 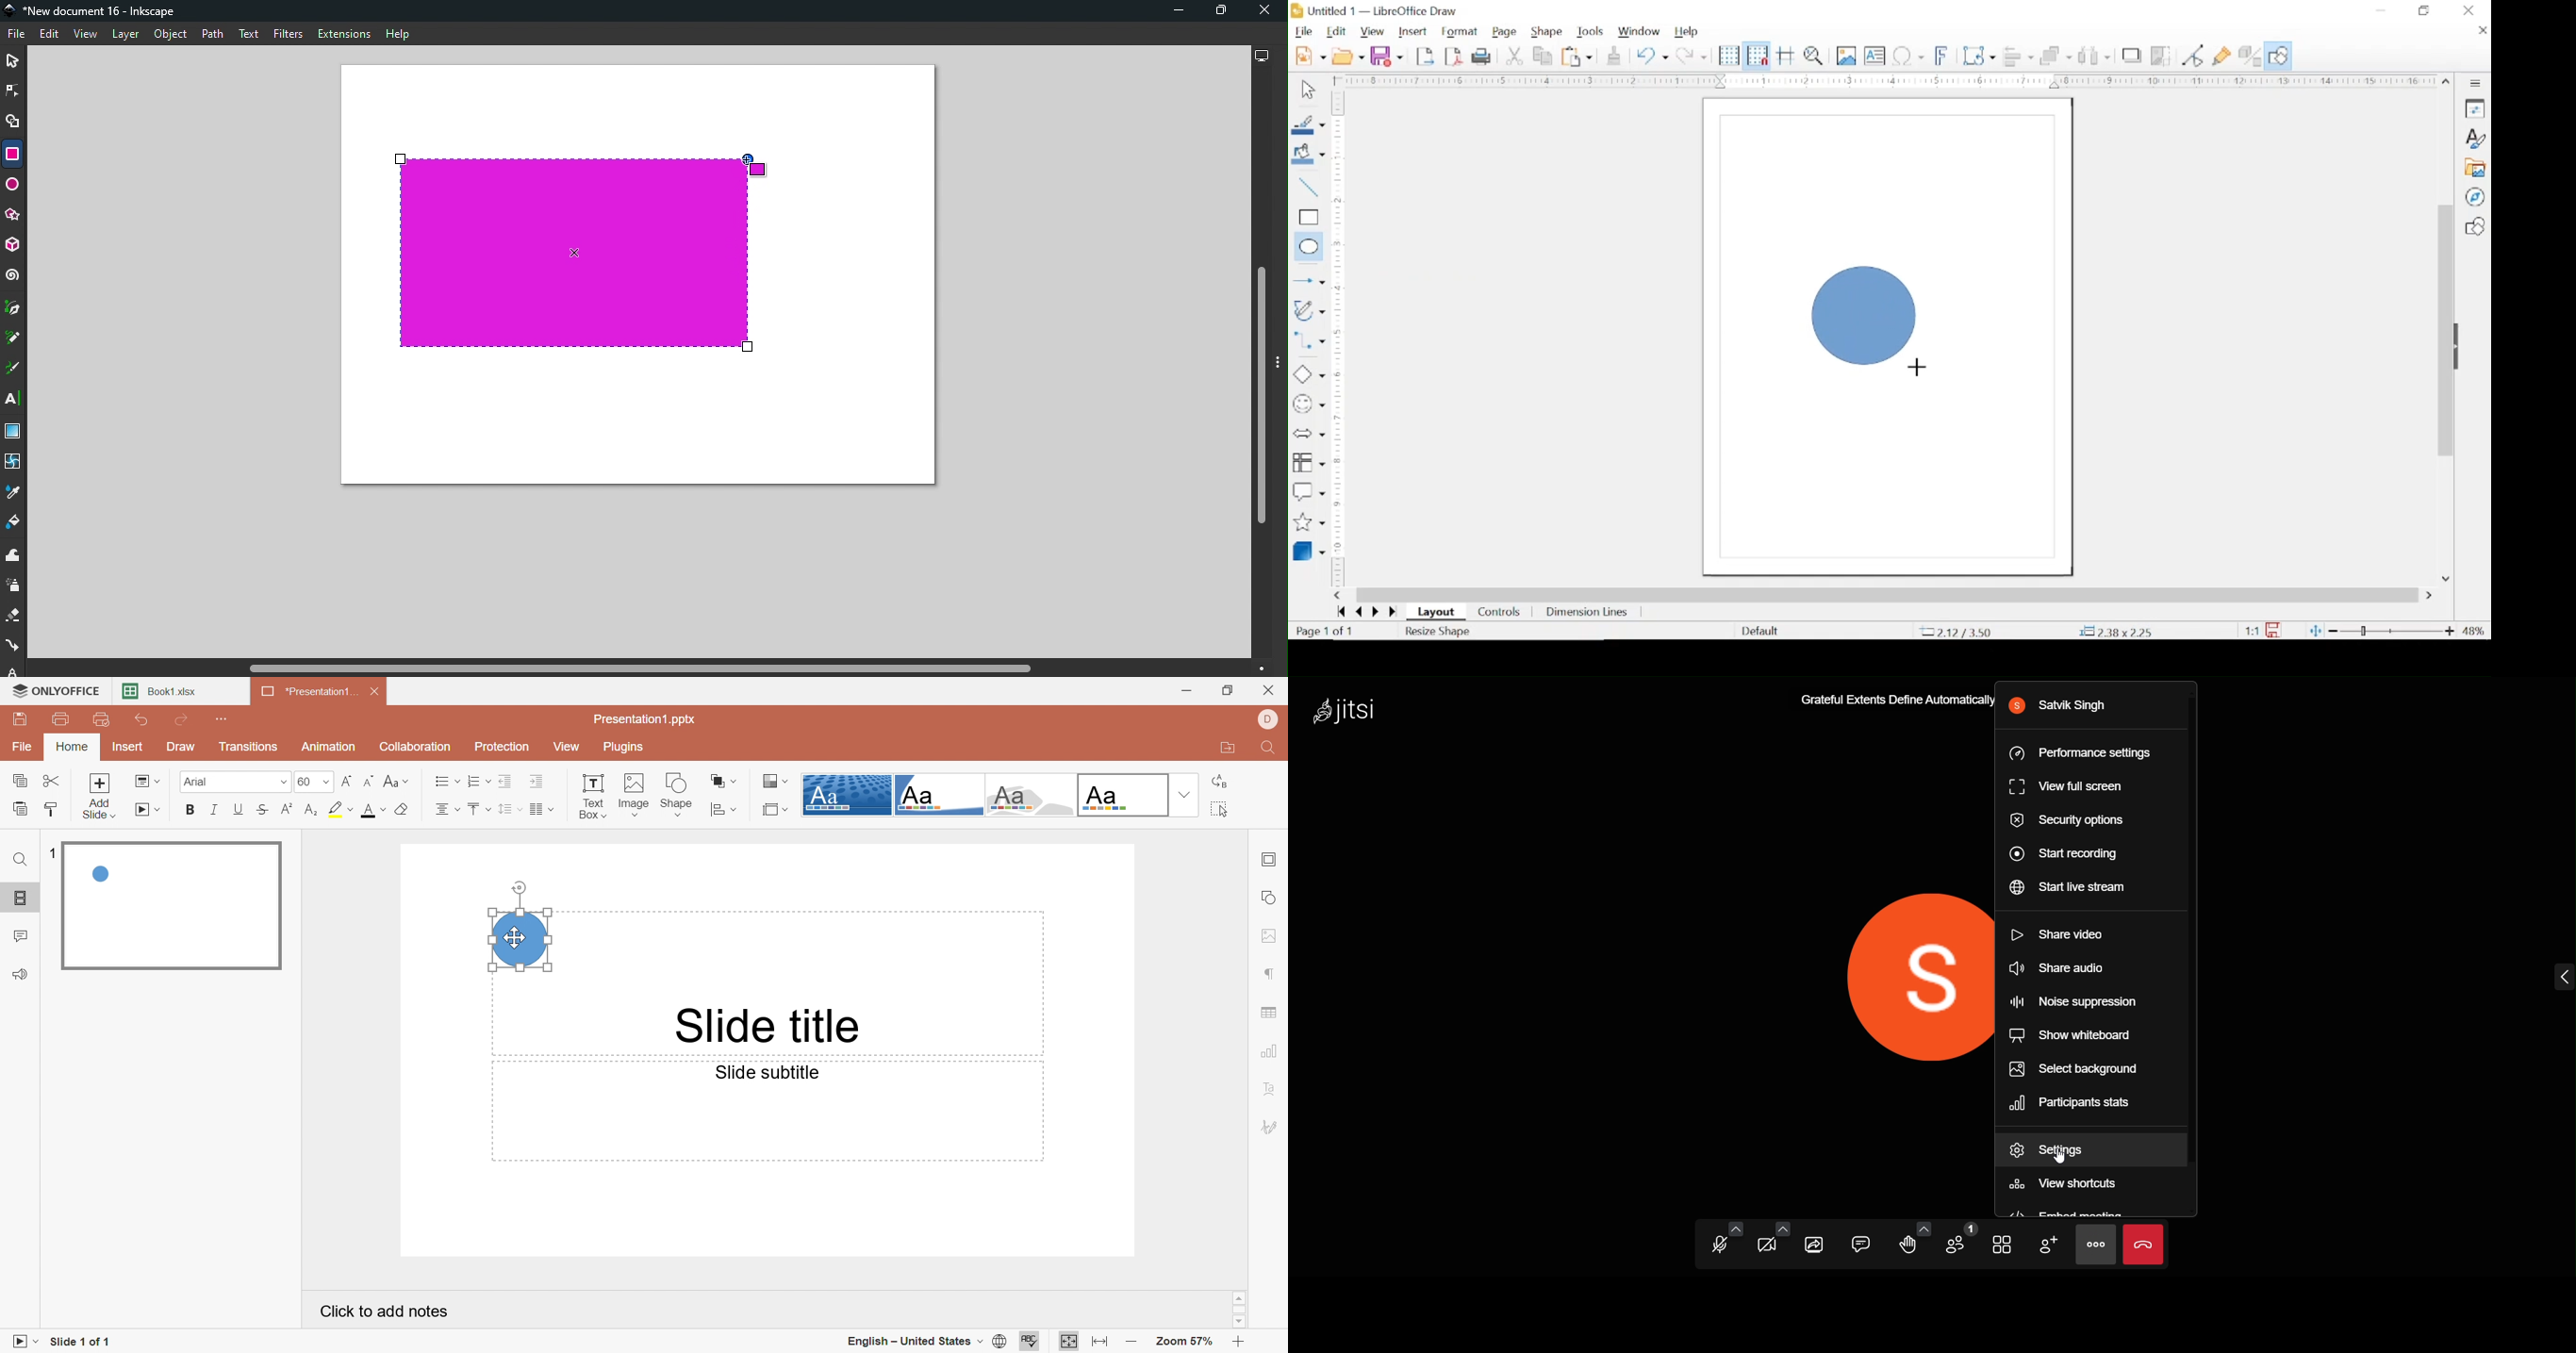 I want to click on Rectangle tool, so click(x=11, y=154).